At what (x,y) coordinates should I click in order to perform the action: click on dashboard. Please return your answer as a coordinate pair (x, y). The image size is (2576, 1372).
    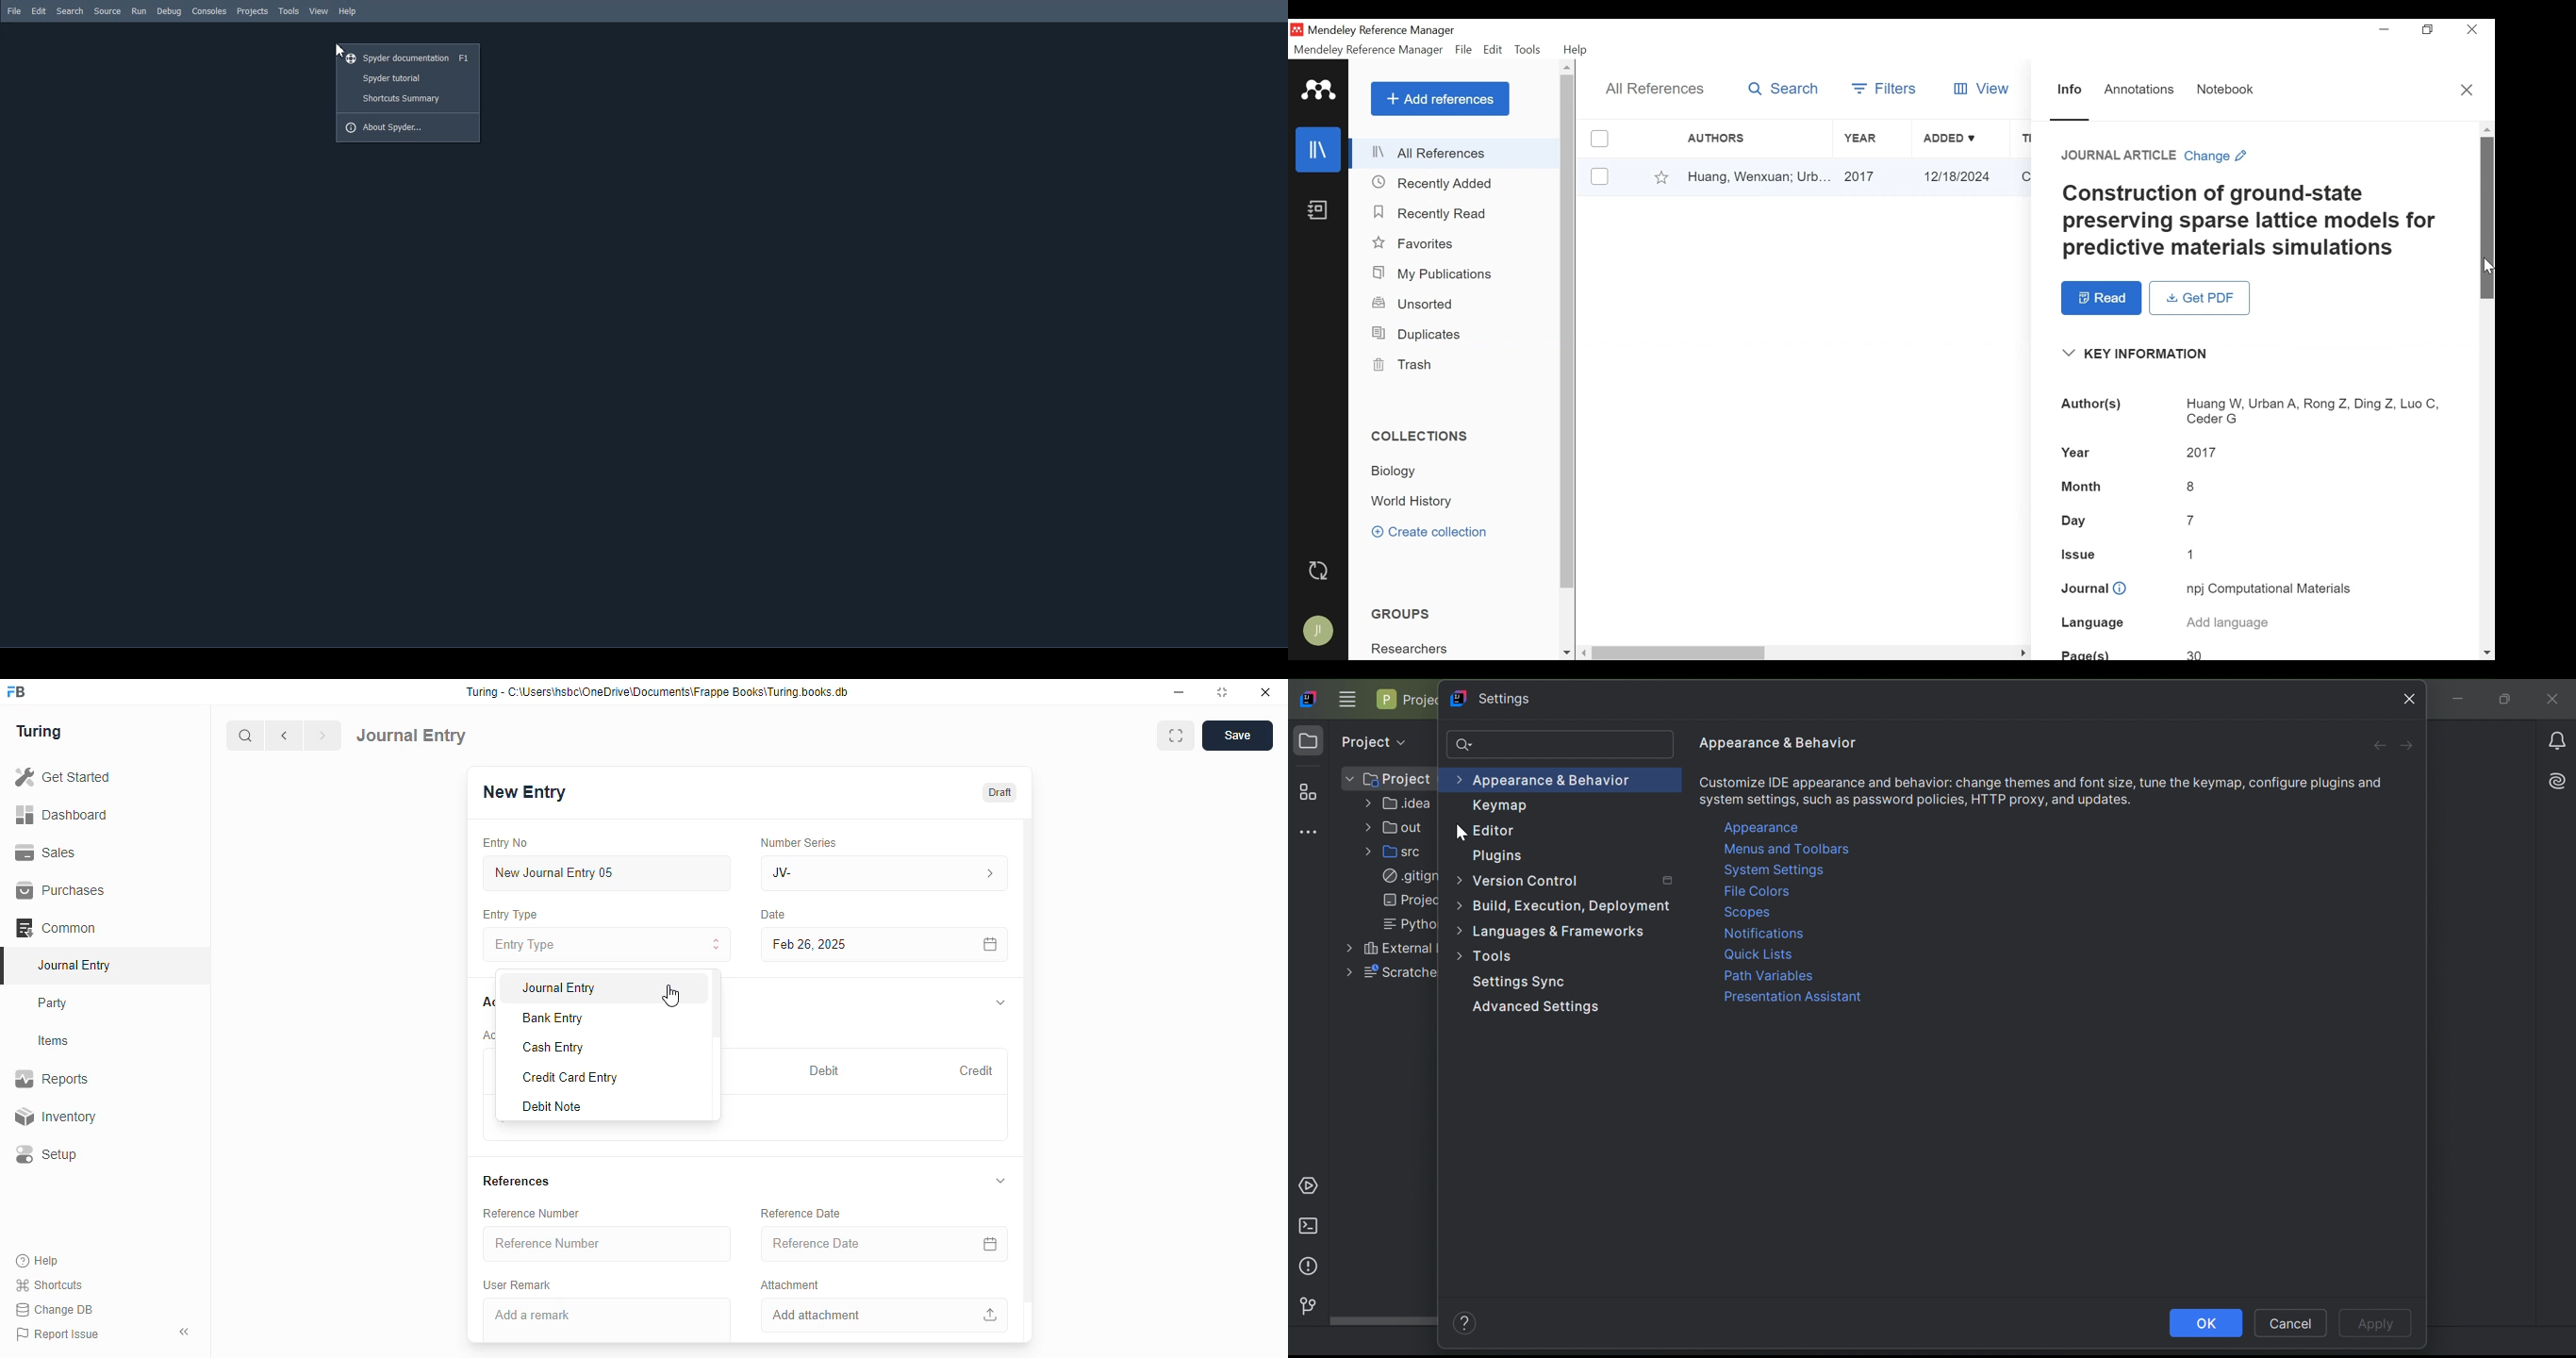
    Looking at the image, I should click on (62, 814).